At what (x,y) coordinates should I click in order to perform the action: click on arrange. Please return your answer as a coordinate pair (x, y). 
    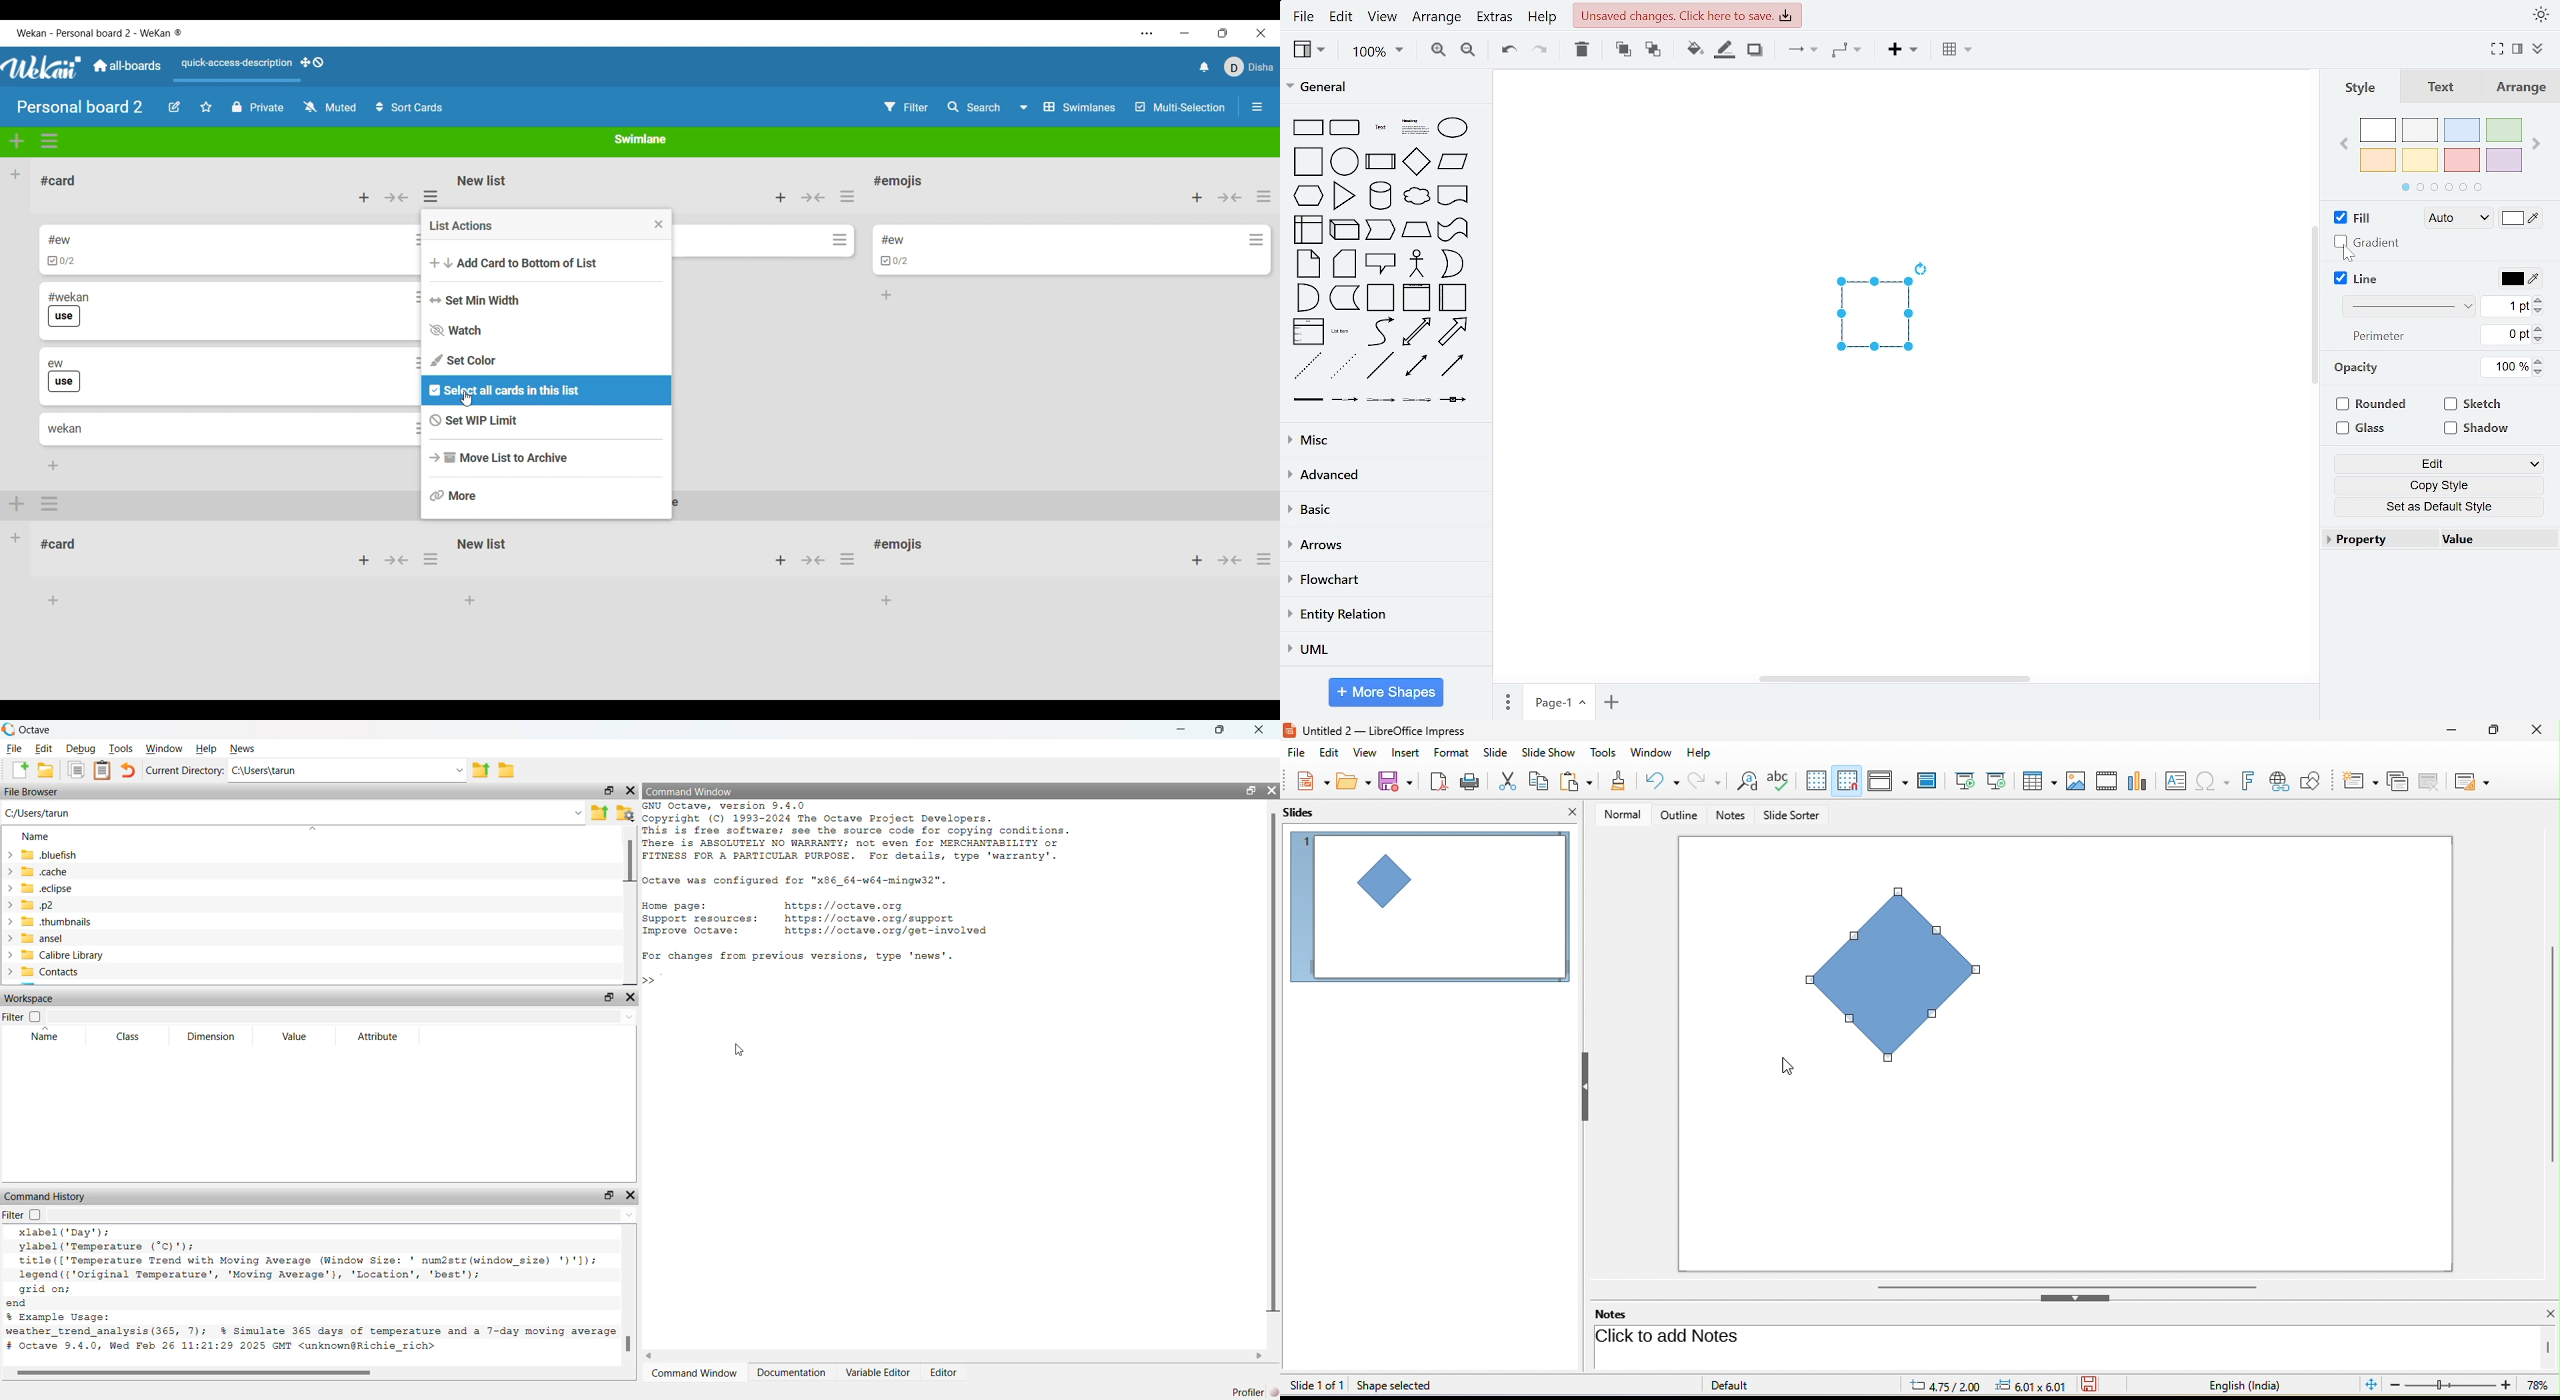
    Looking at the image, I should click on (2520, 89).